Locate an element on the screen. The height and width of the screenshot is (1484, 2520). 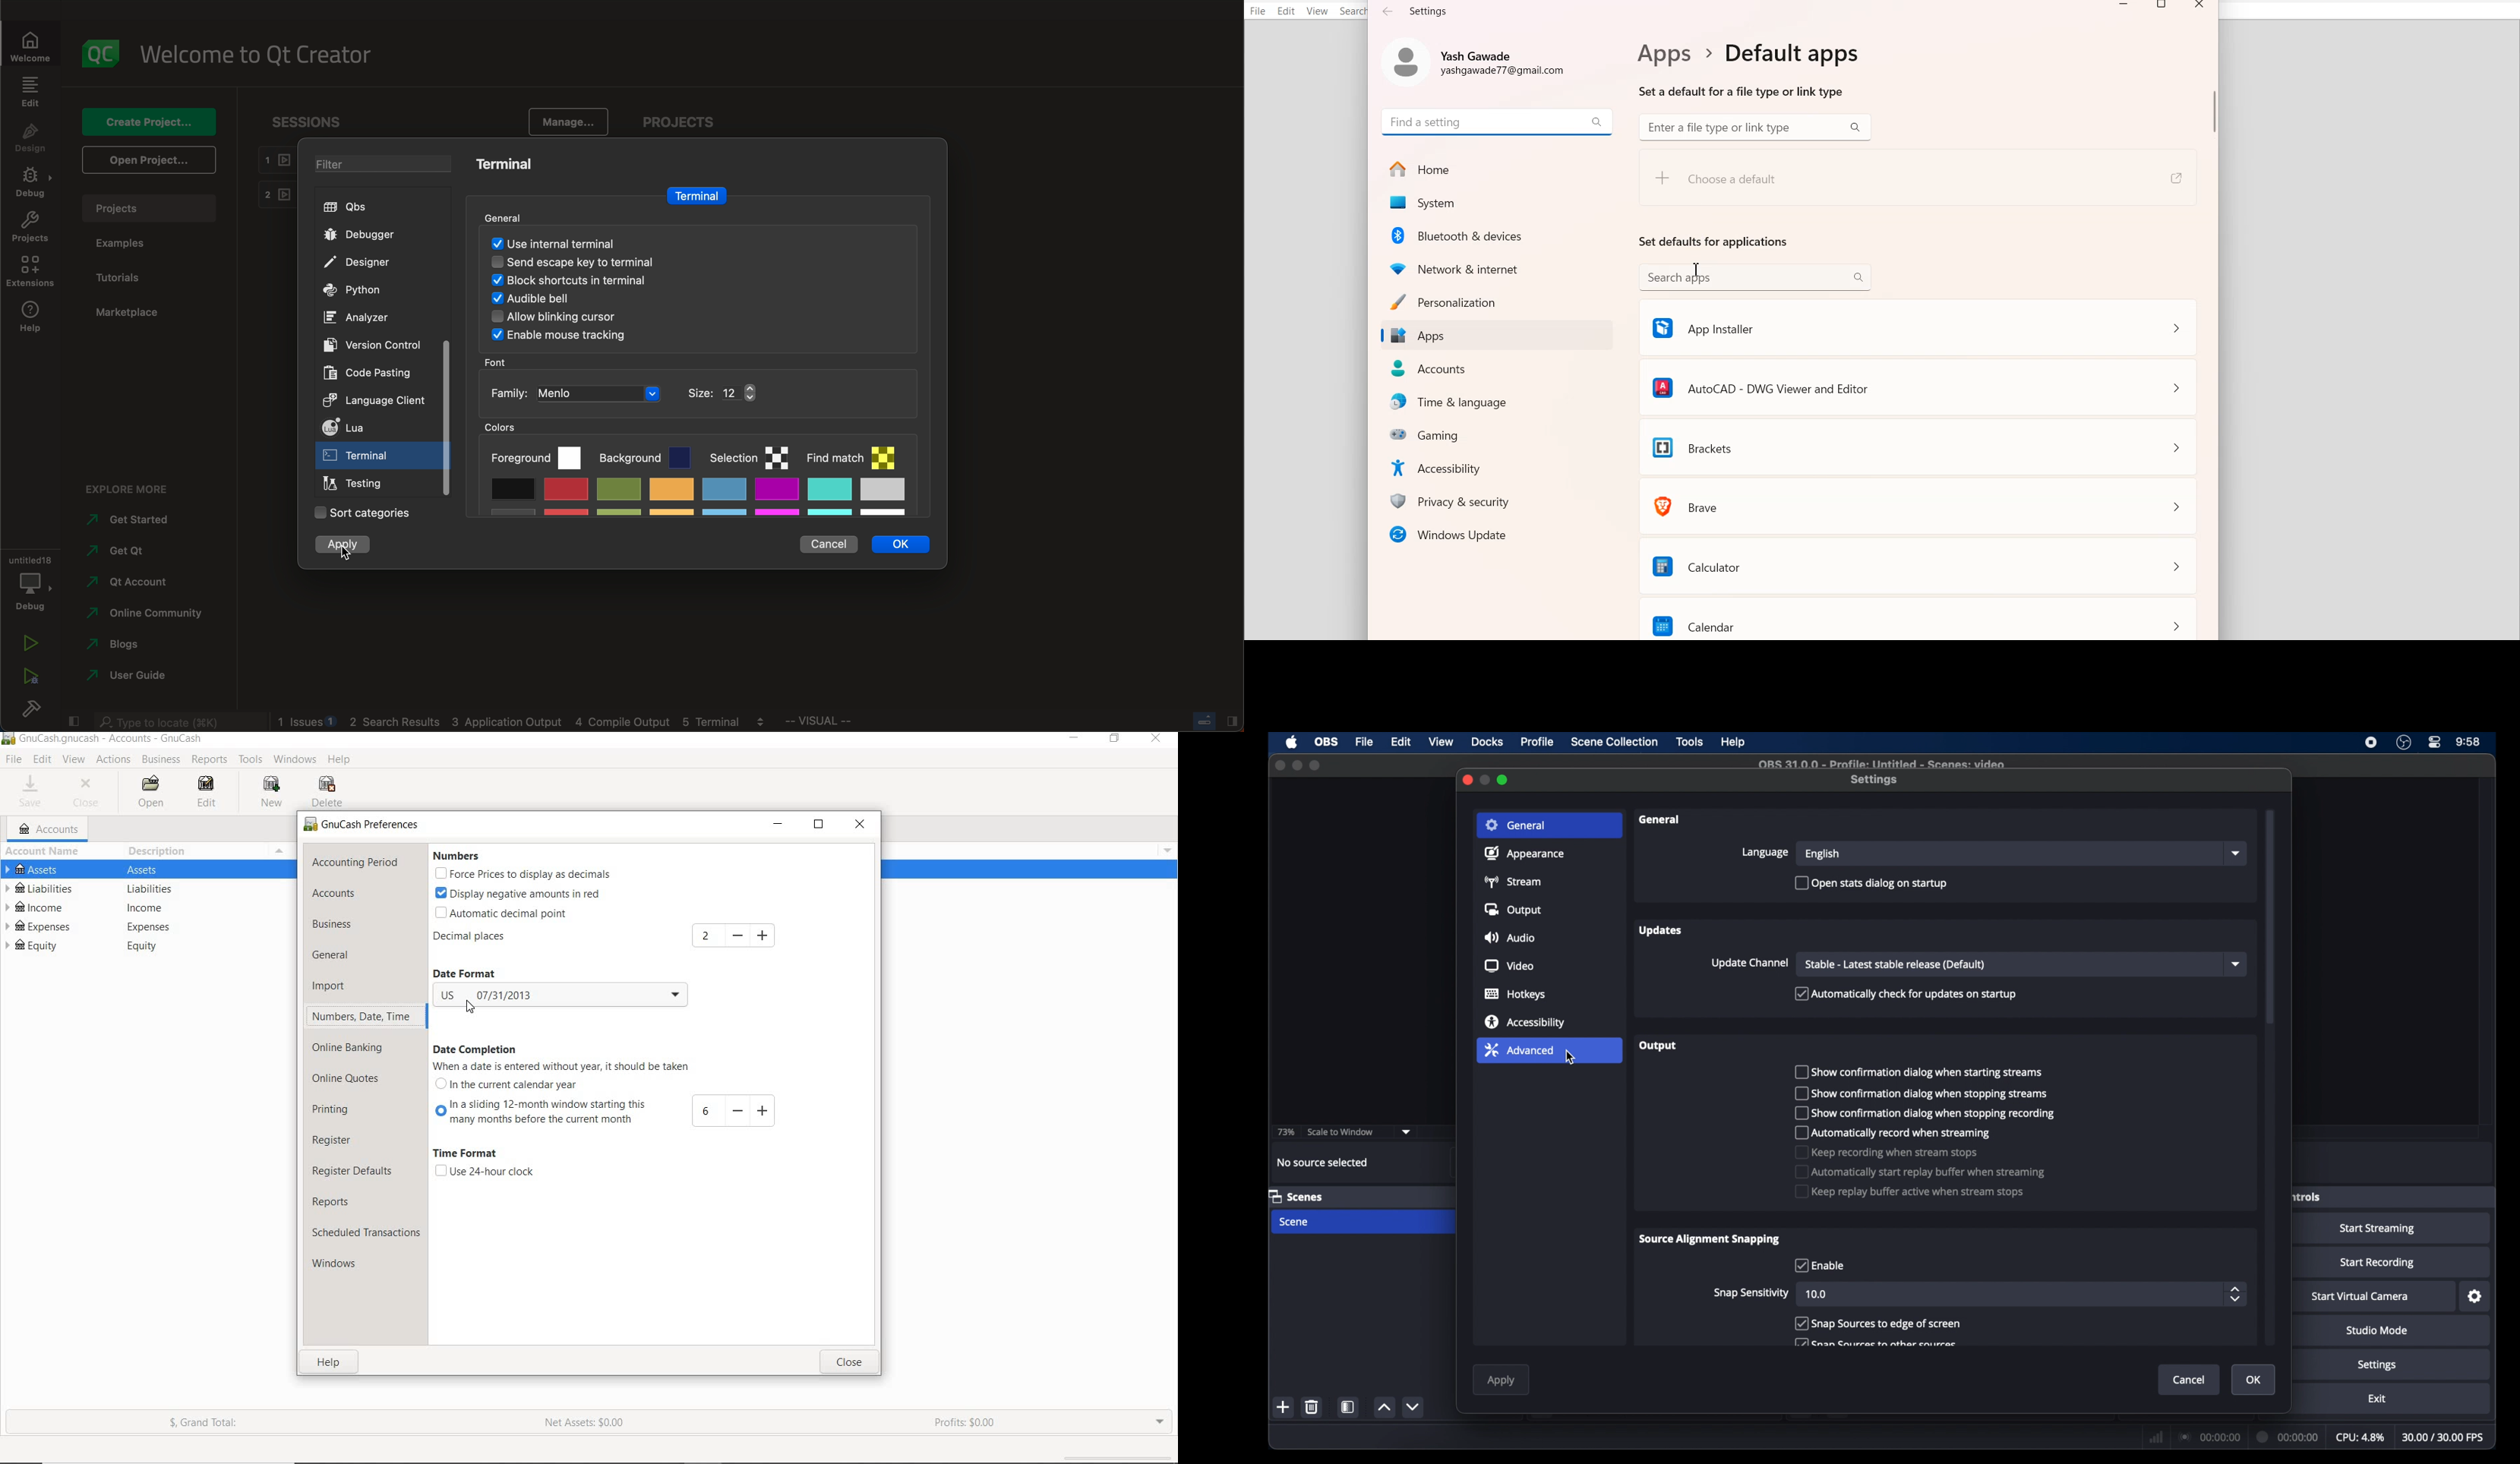
settings is located at coordinates (2475, 1296).